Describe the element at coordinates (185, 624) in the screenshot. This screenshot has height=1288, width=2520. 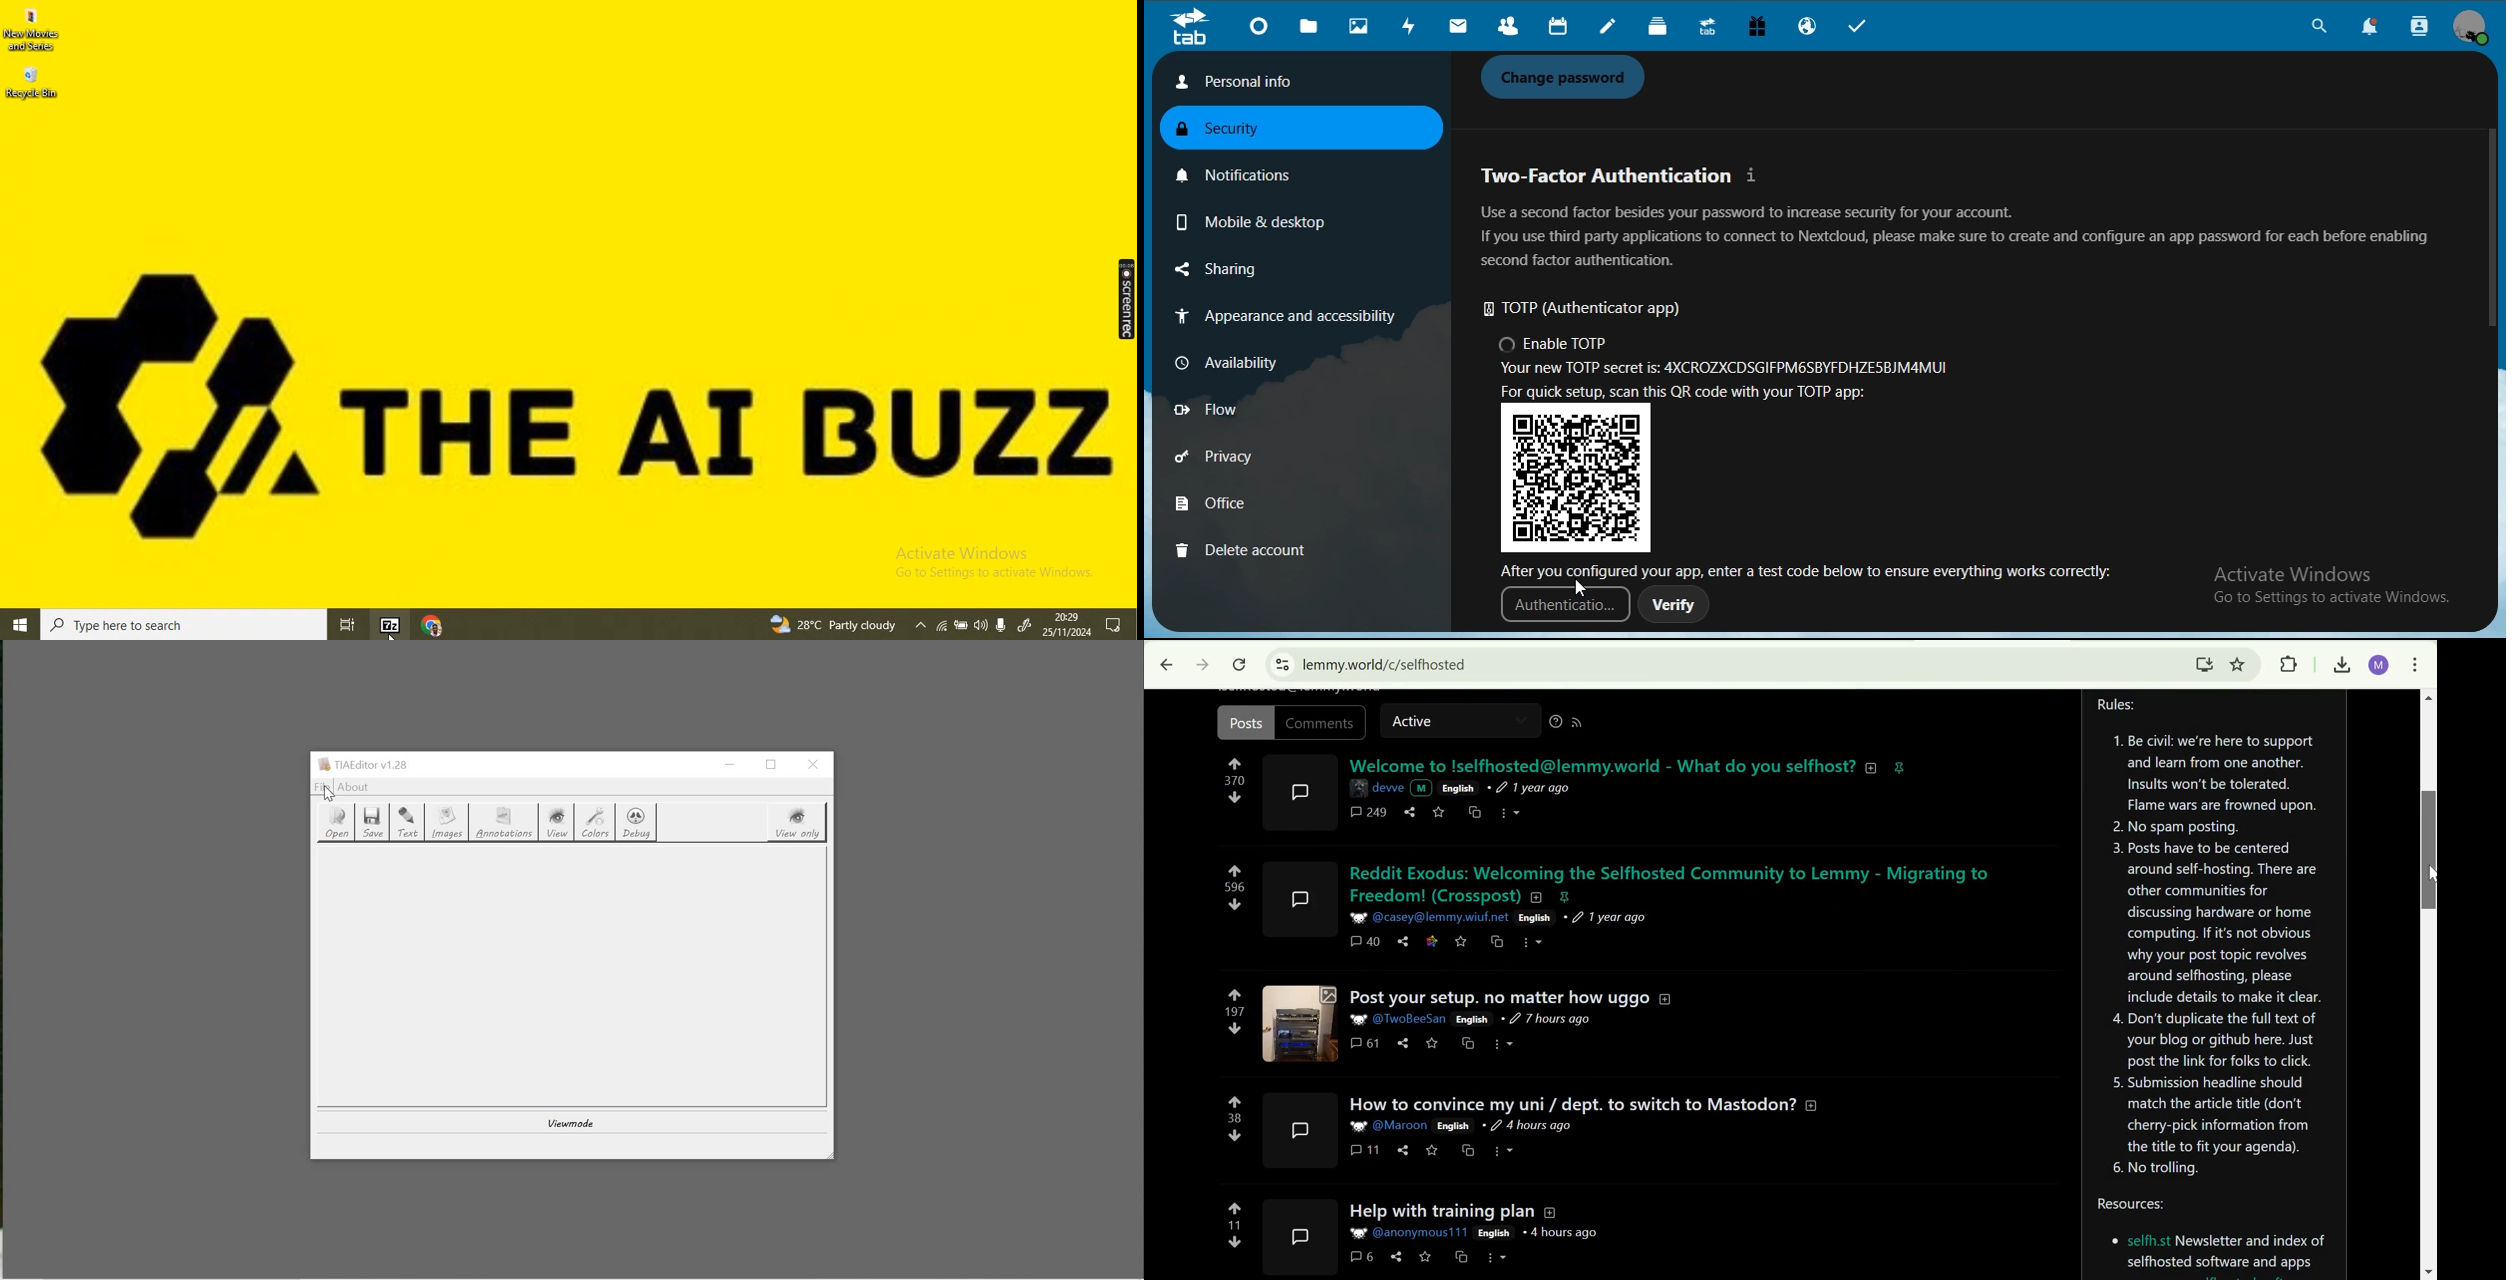
I see `search bar` at that location.